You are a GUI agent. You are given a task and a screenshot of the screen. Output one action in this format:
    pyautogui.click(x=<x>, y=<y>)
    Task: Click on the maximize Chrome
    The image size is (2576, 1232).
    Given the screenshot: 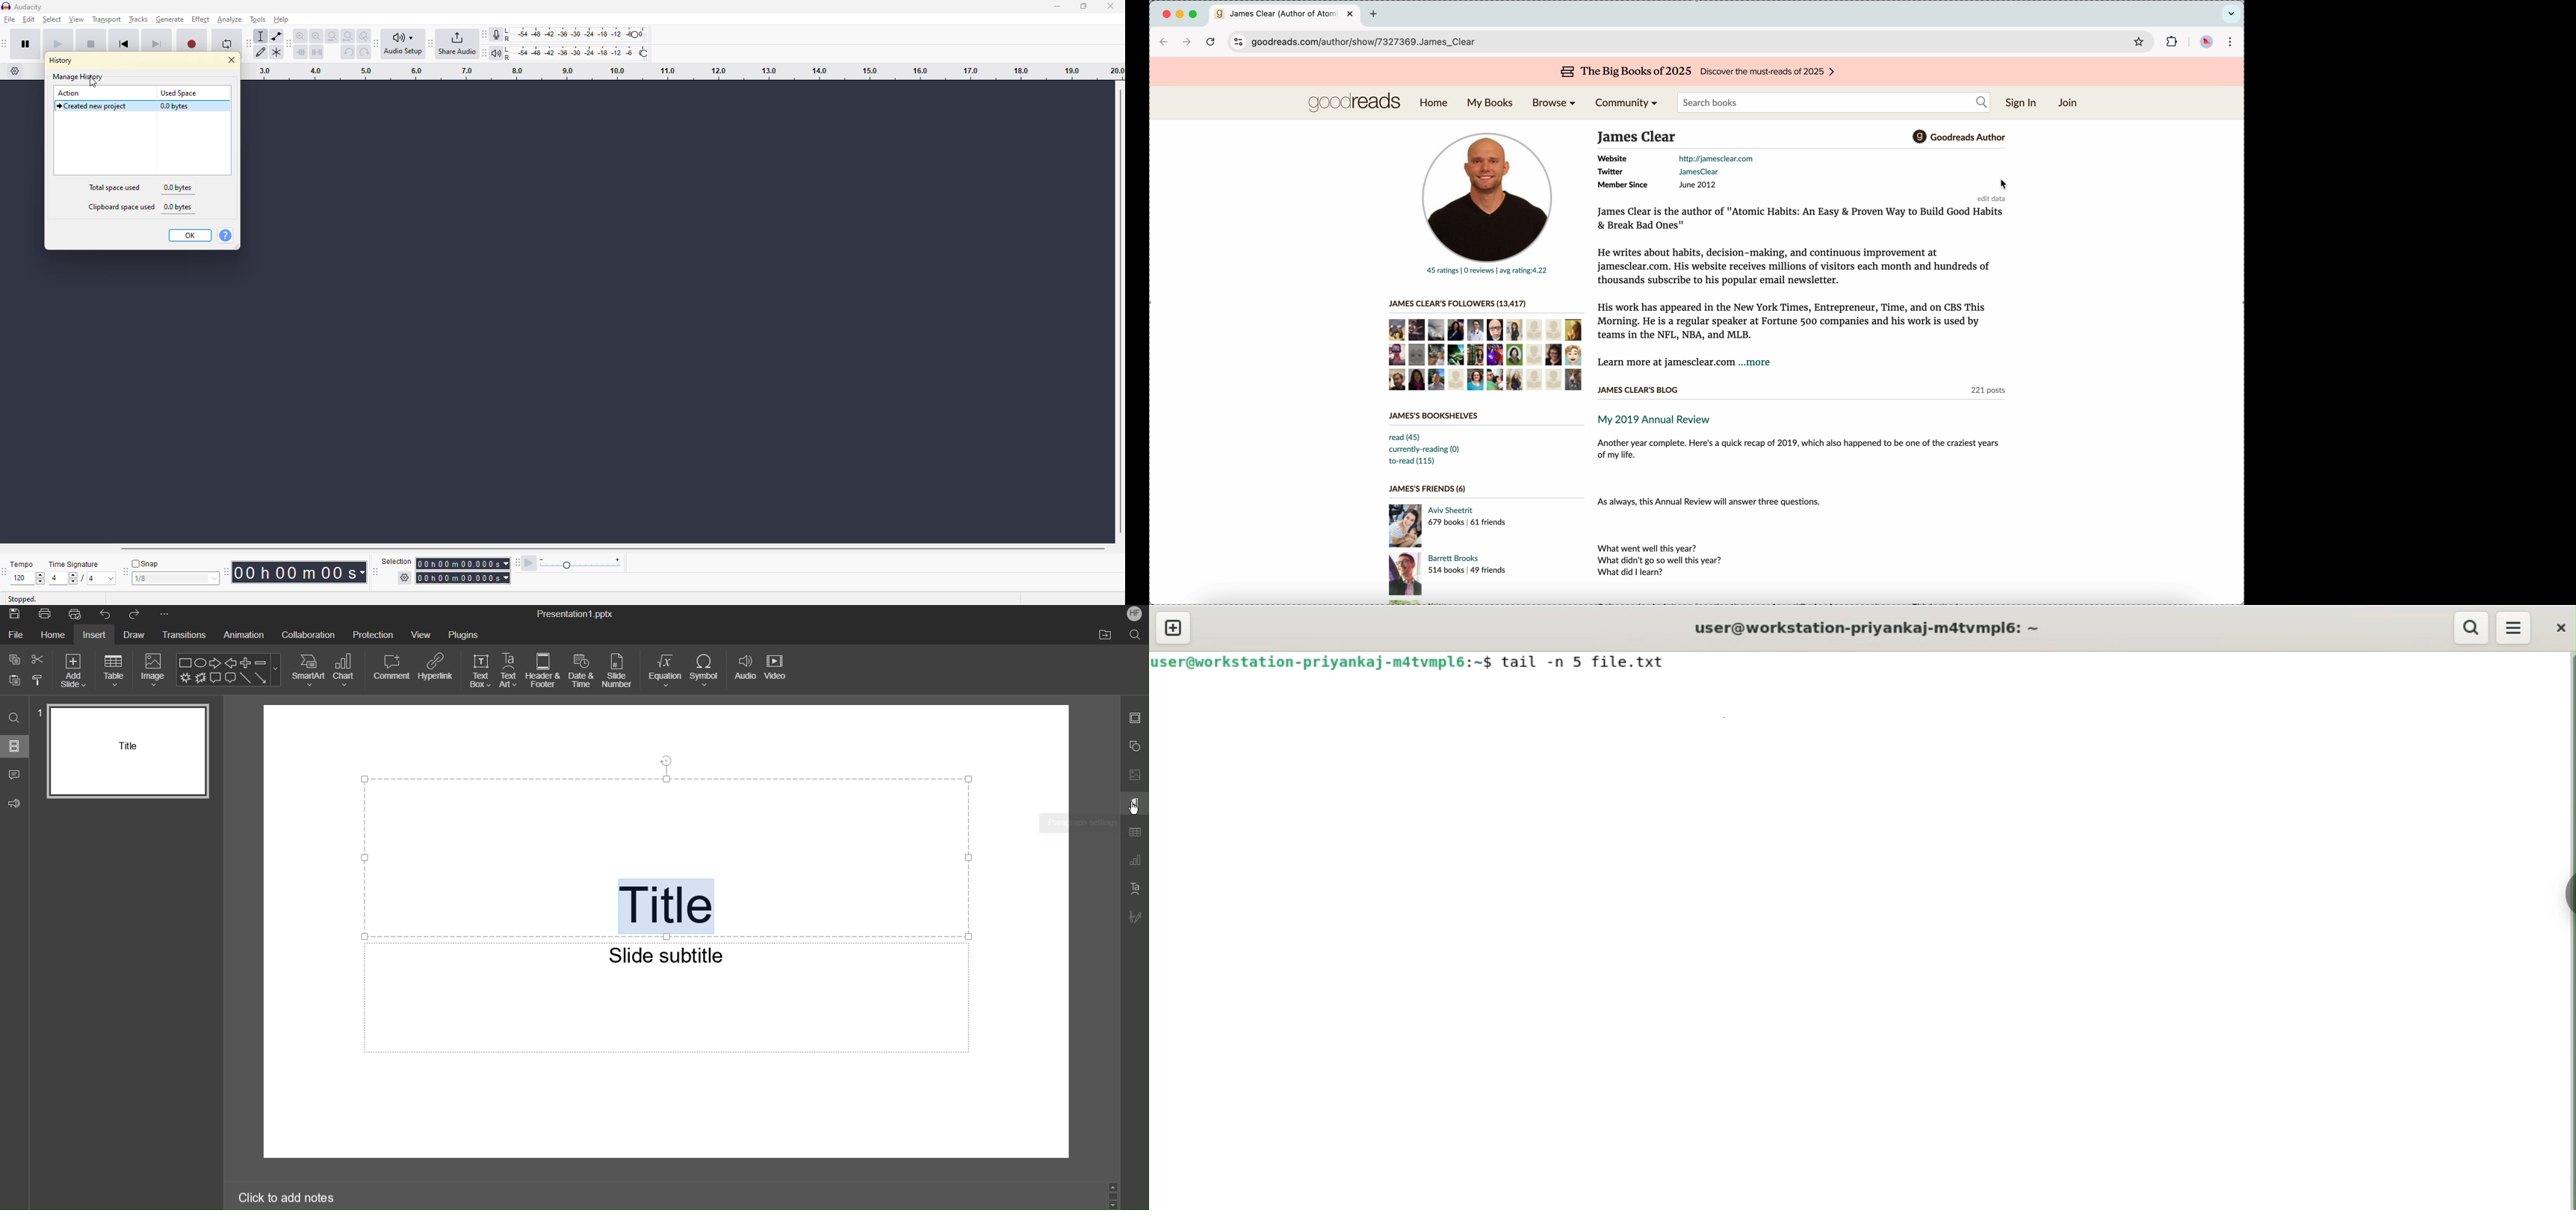 What is the action you would take?
    pyautogui.click(x=1193, y=14)
    